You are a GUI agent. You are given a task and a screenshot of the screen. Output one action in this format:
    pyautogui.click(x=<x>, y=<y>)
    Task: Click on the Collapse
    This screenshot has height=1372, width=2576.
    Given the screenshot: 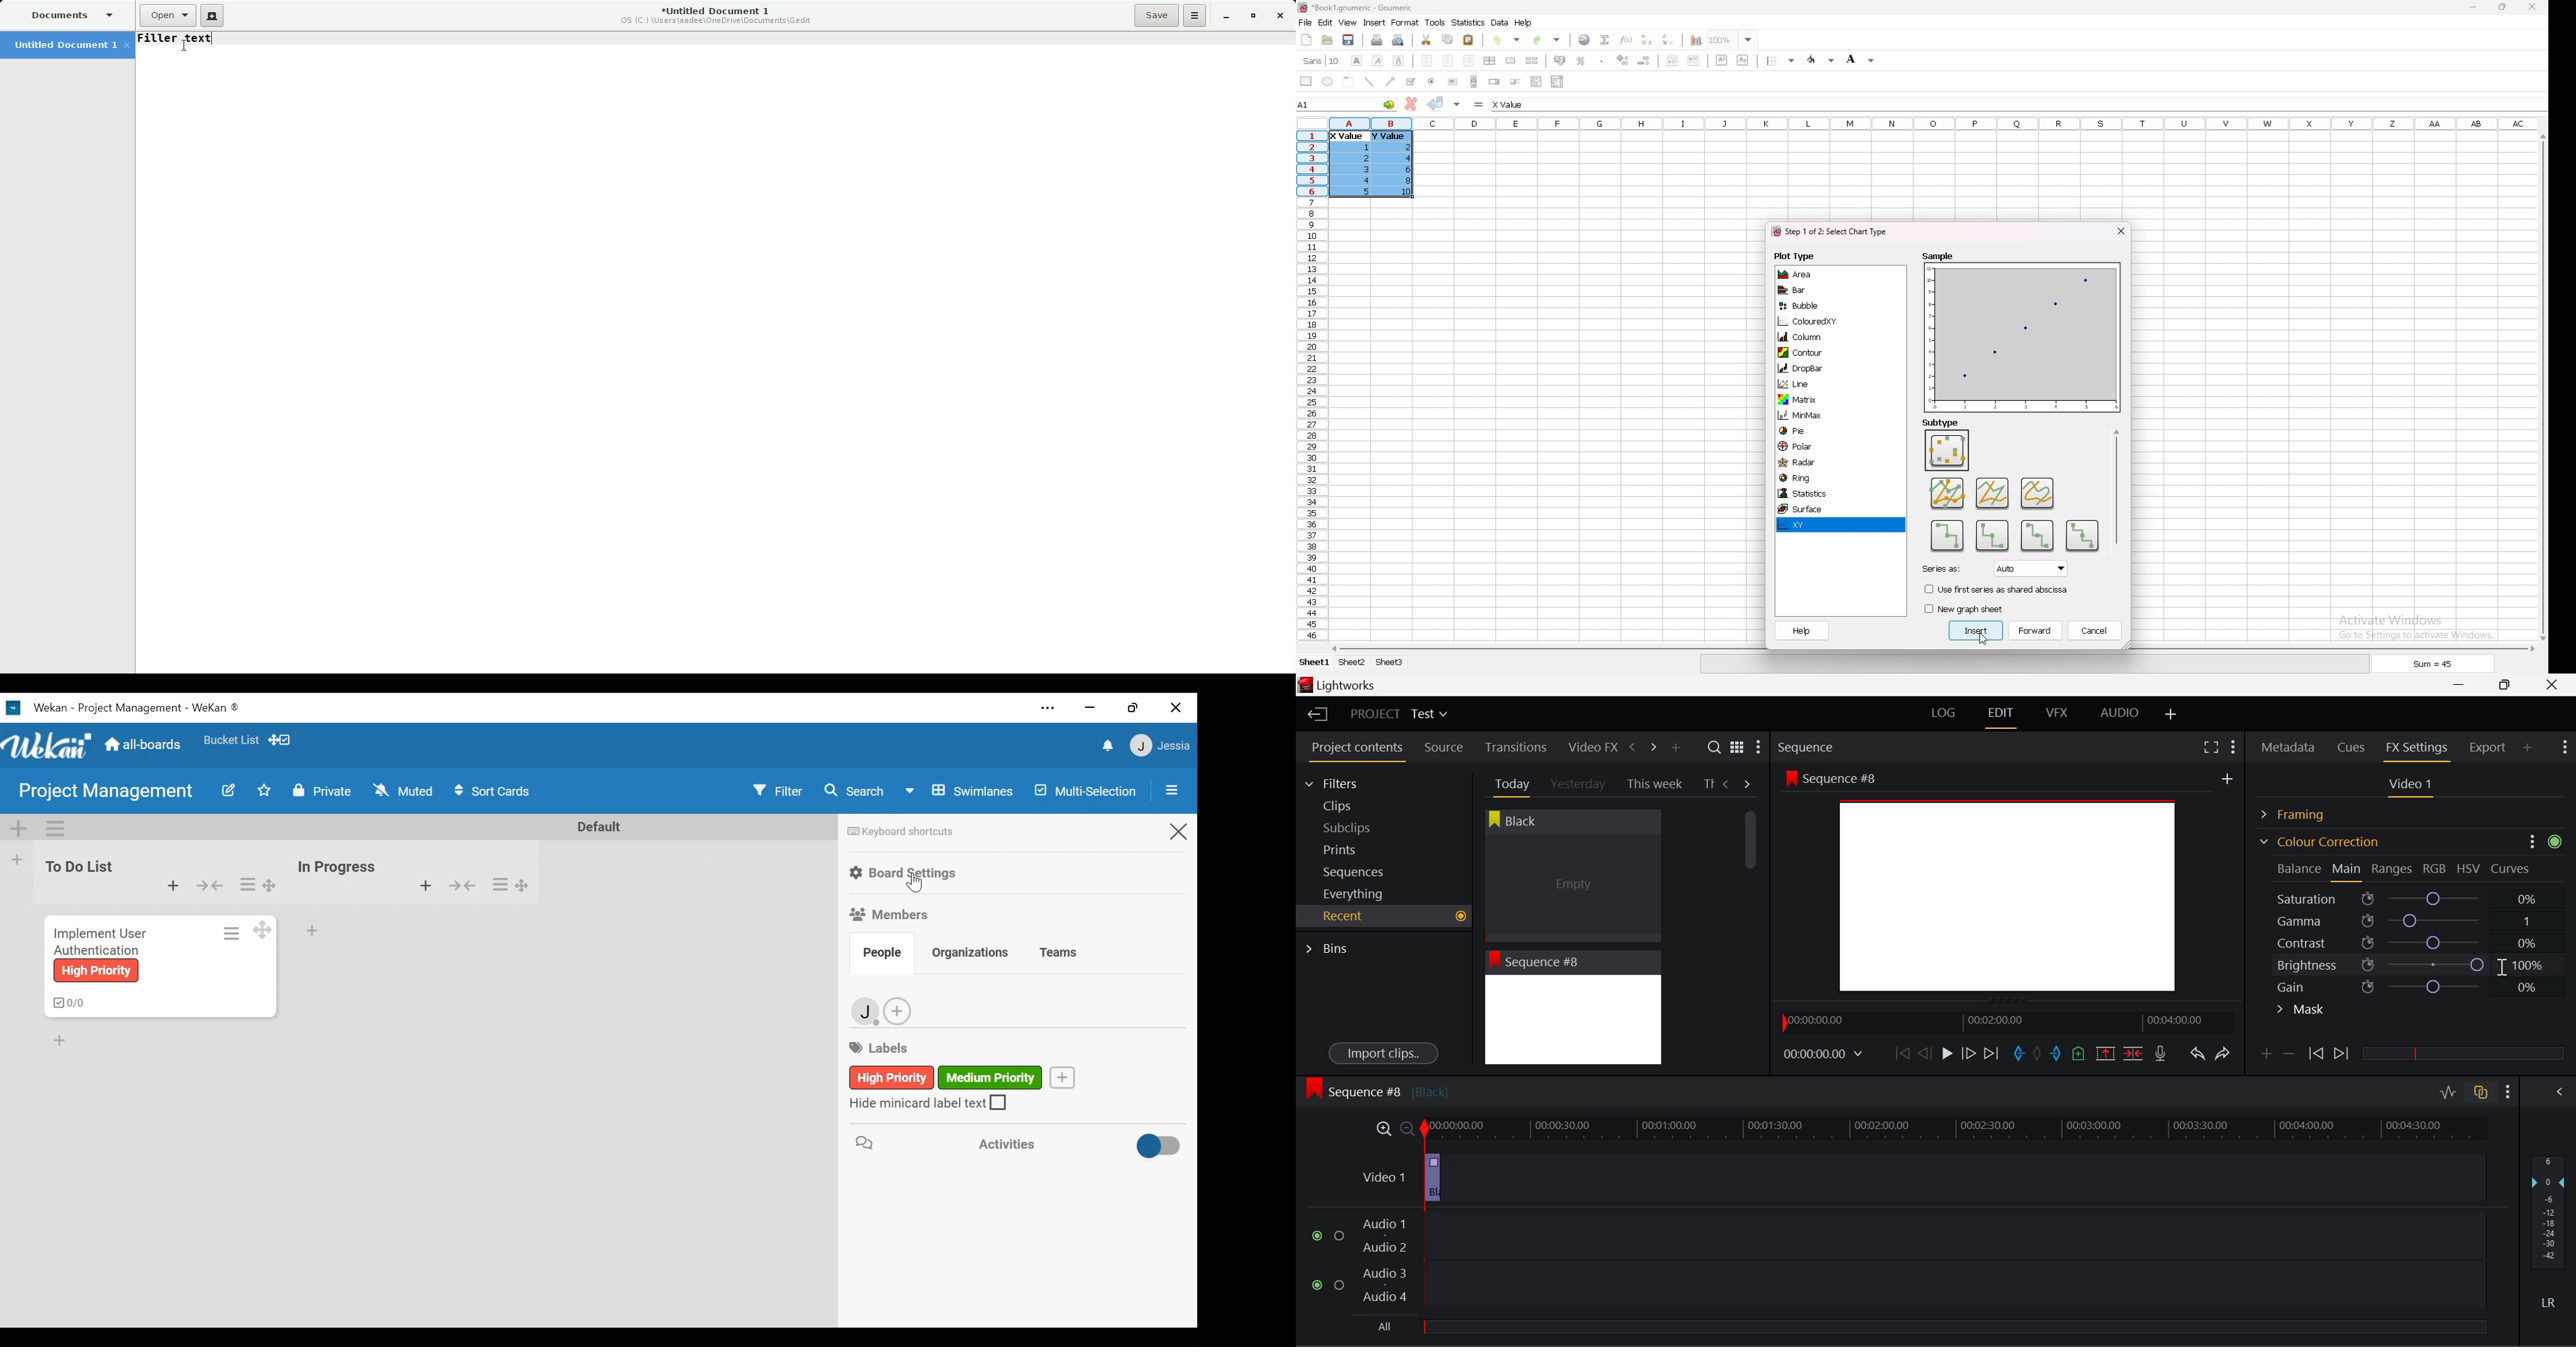 What is the action you would take?
    pyautogui.click(x=210, y=886)
    